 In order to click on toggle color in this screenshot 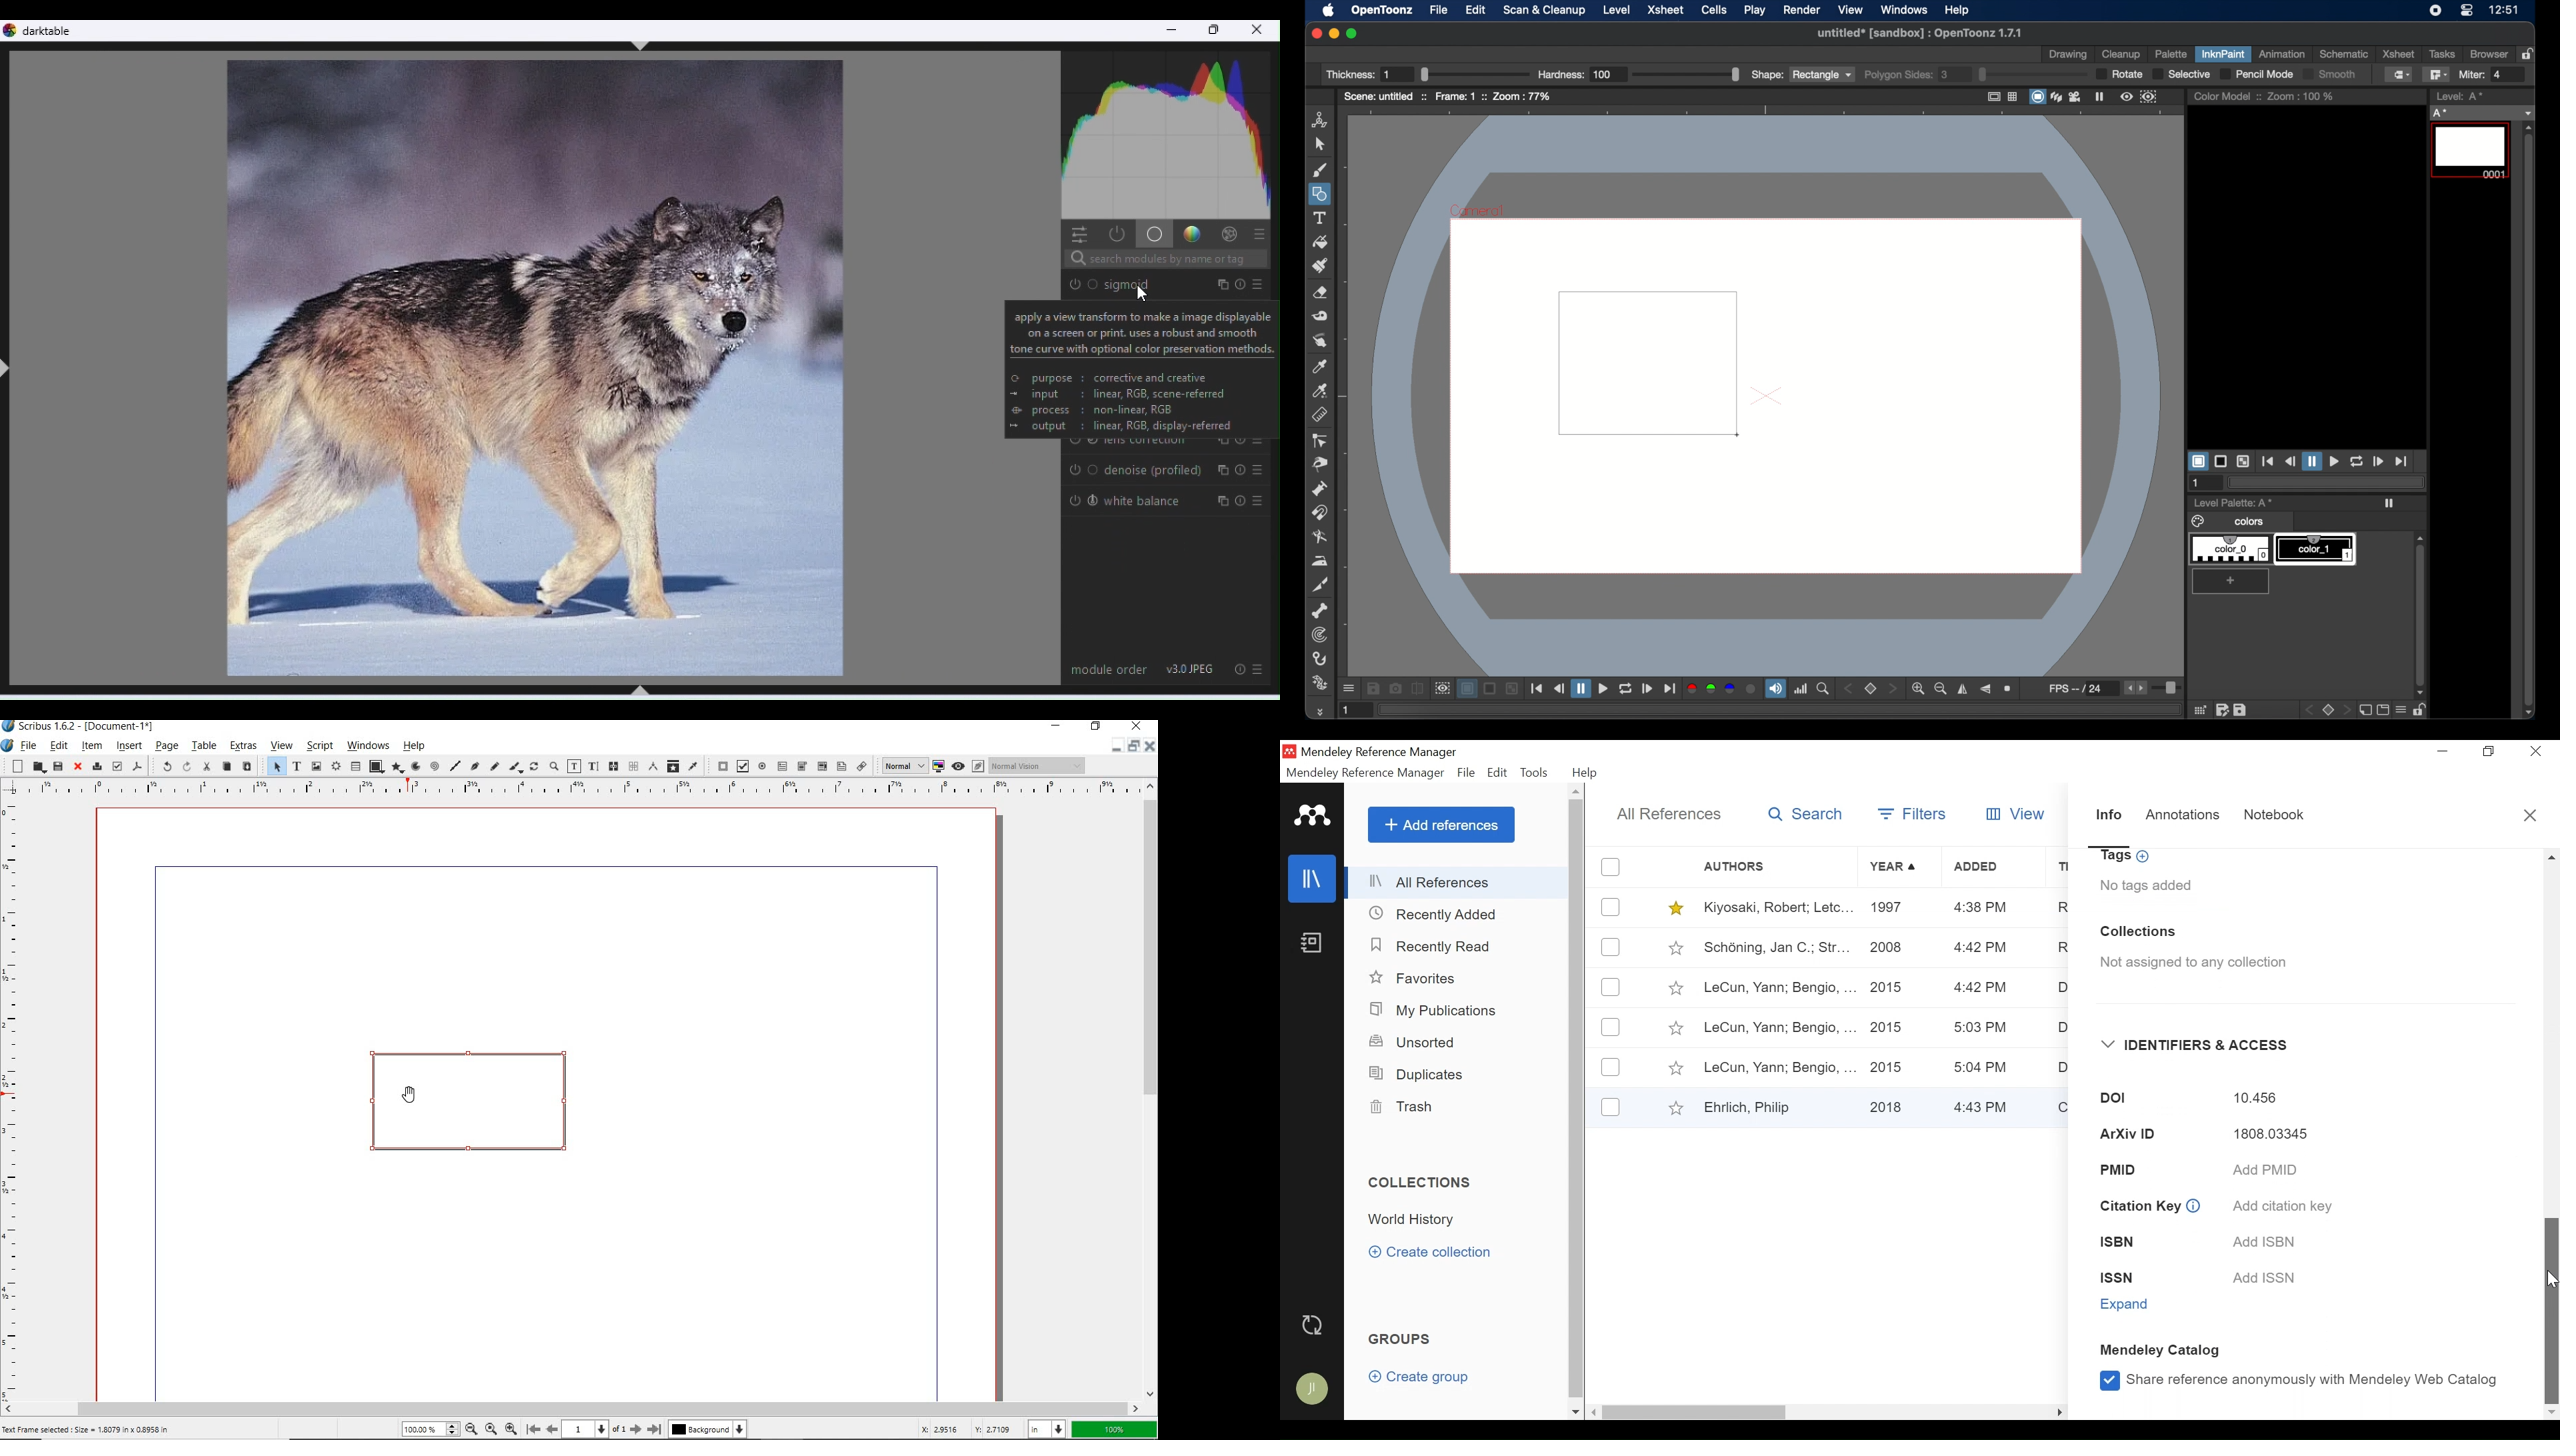, I will do `click(940, 766)`.